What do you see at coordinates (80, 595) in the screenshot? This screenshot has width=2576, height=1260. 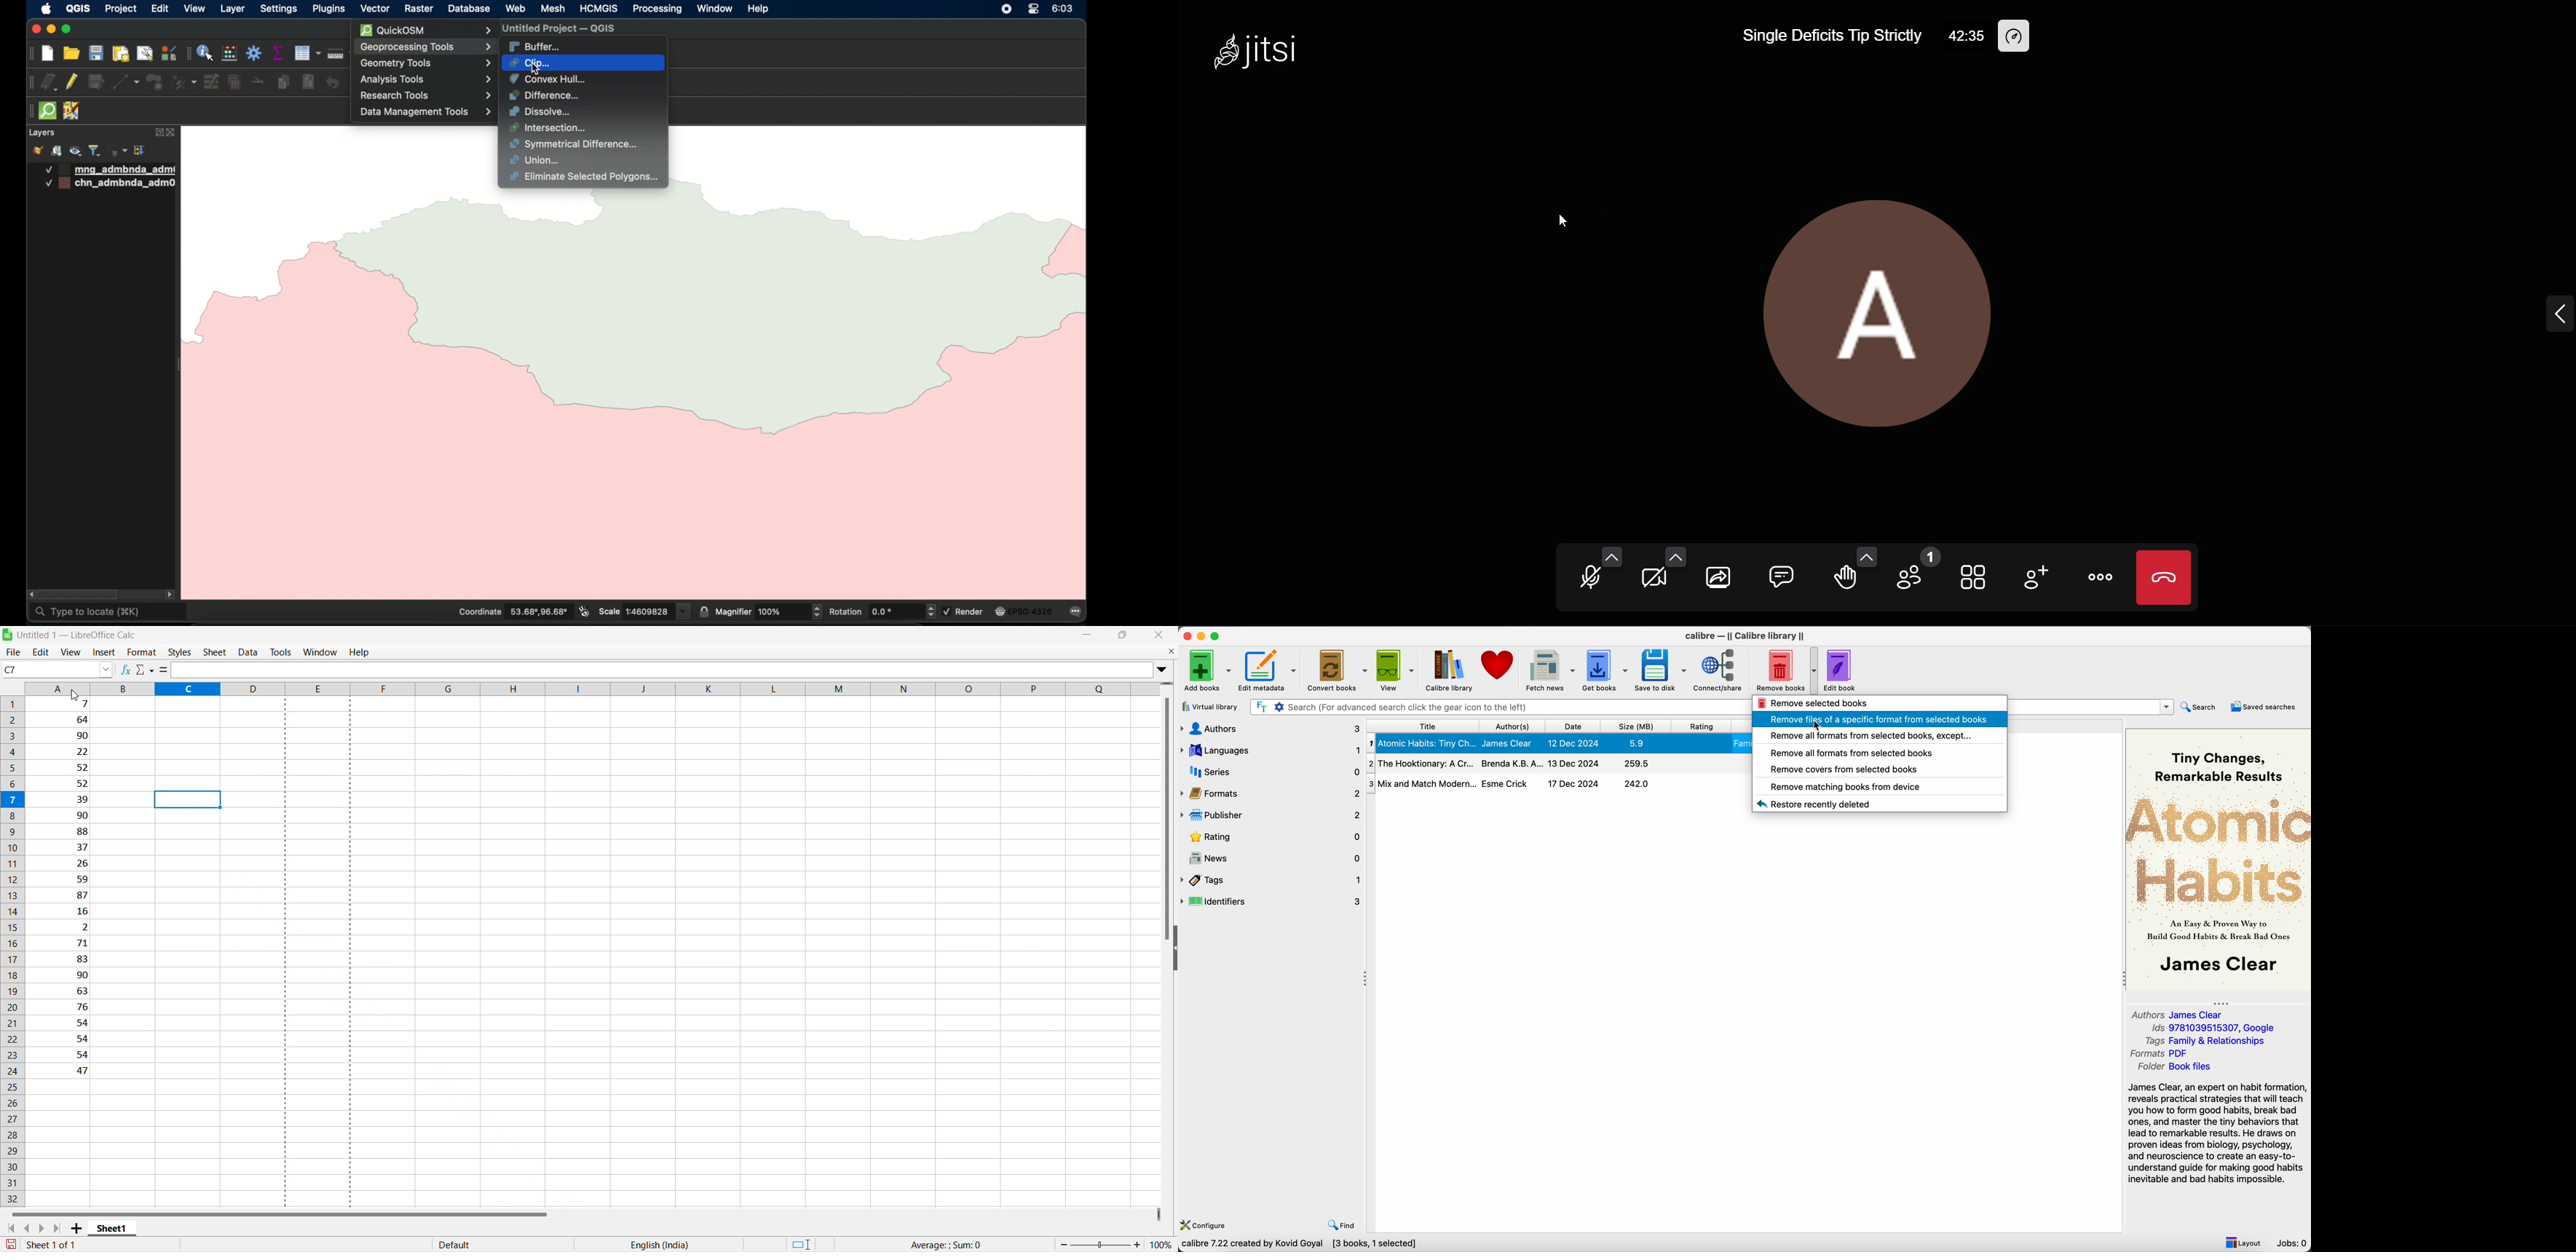 I see `scroll box` at bounding box center [80, 595].